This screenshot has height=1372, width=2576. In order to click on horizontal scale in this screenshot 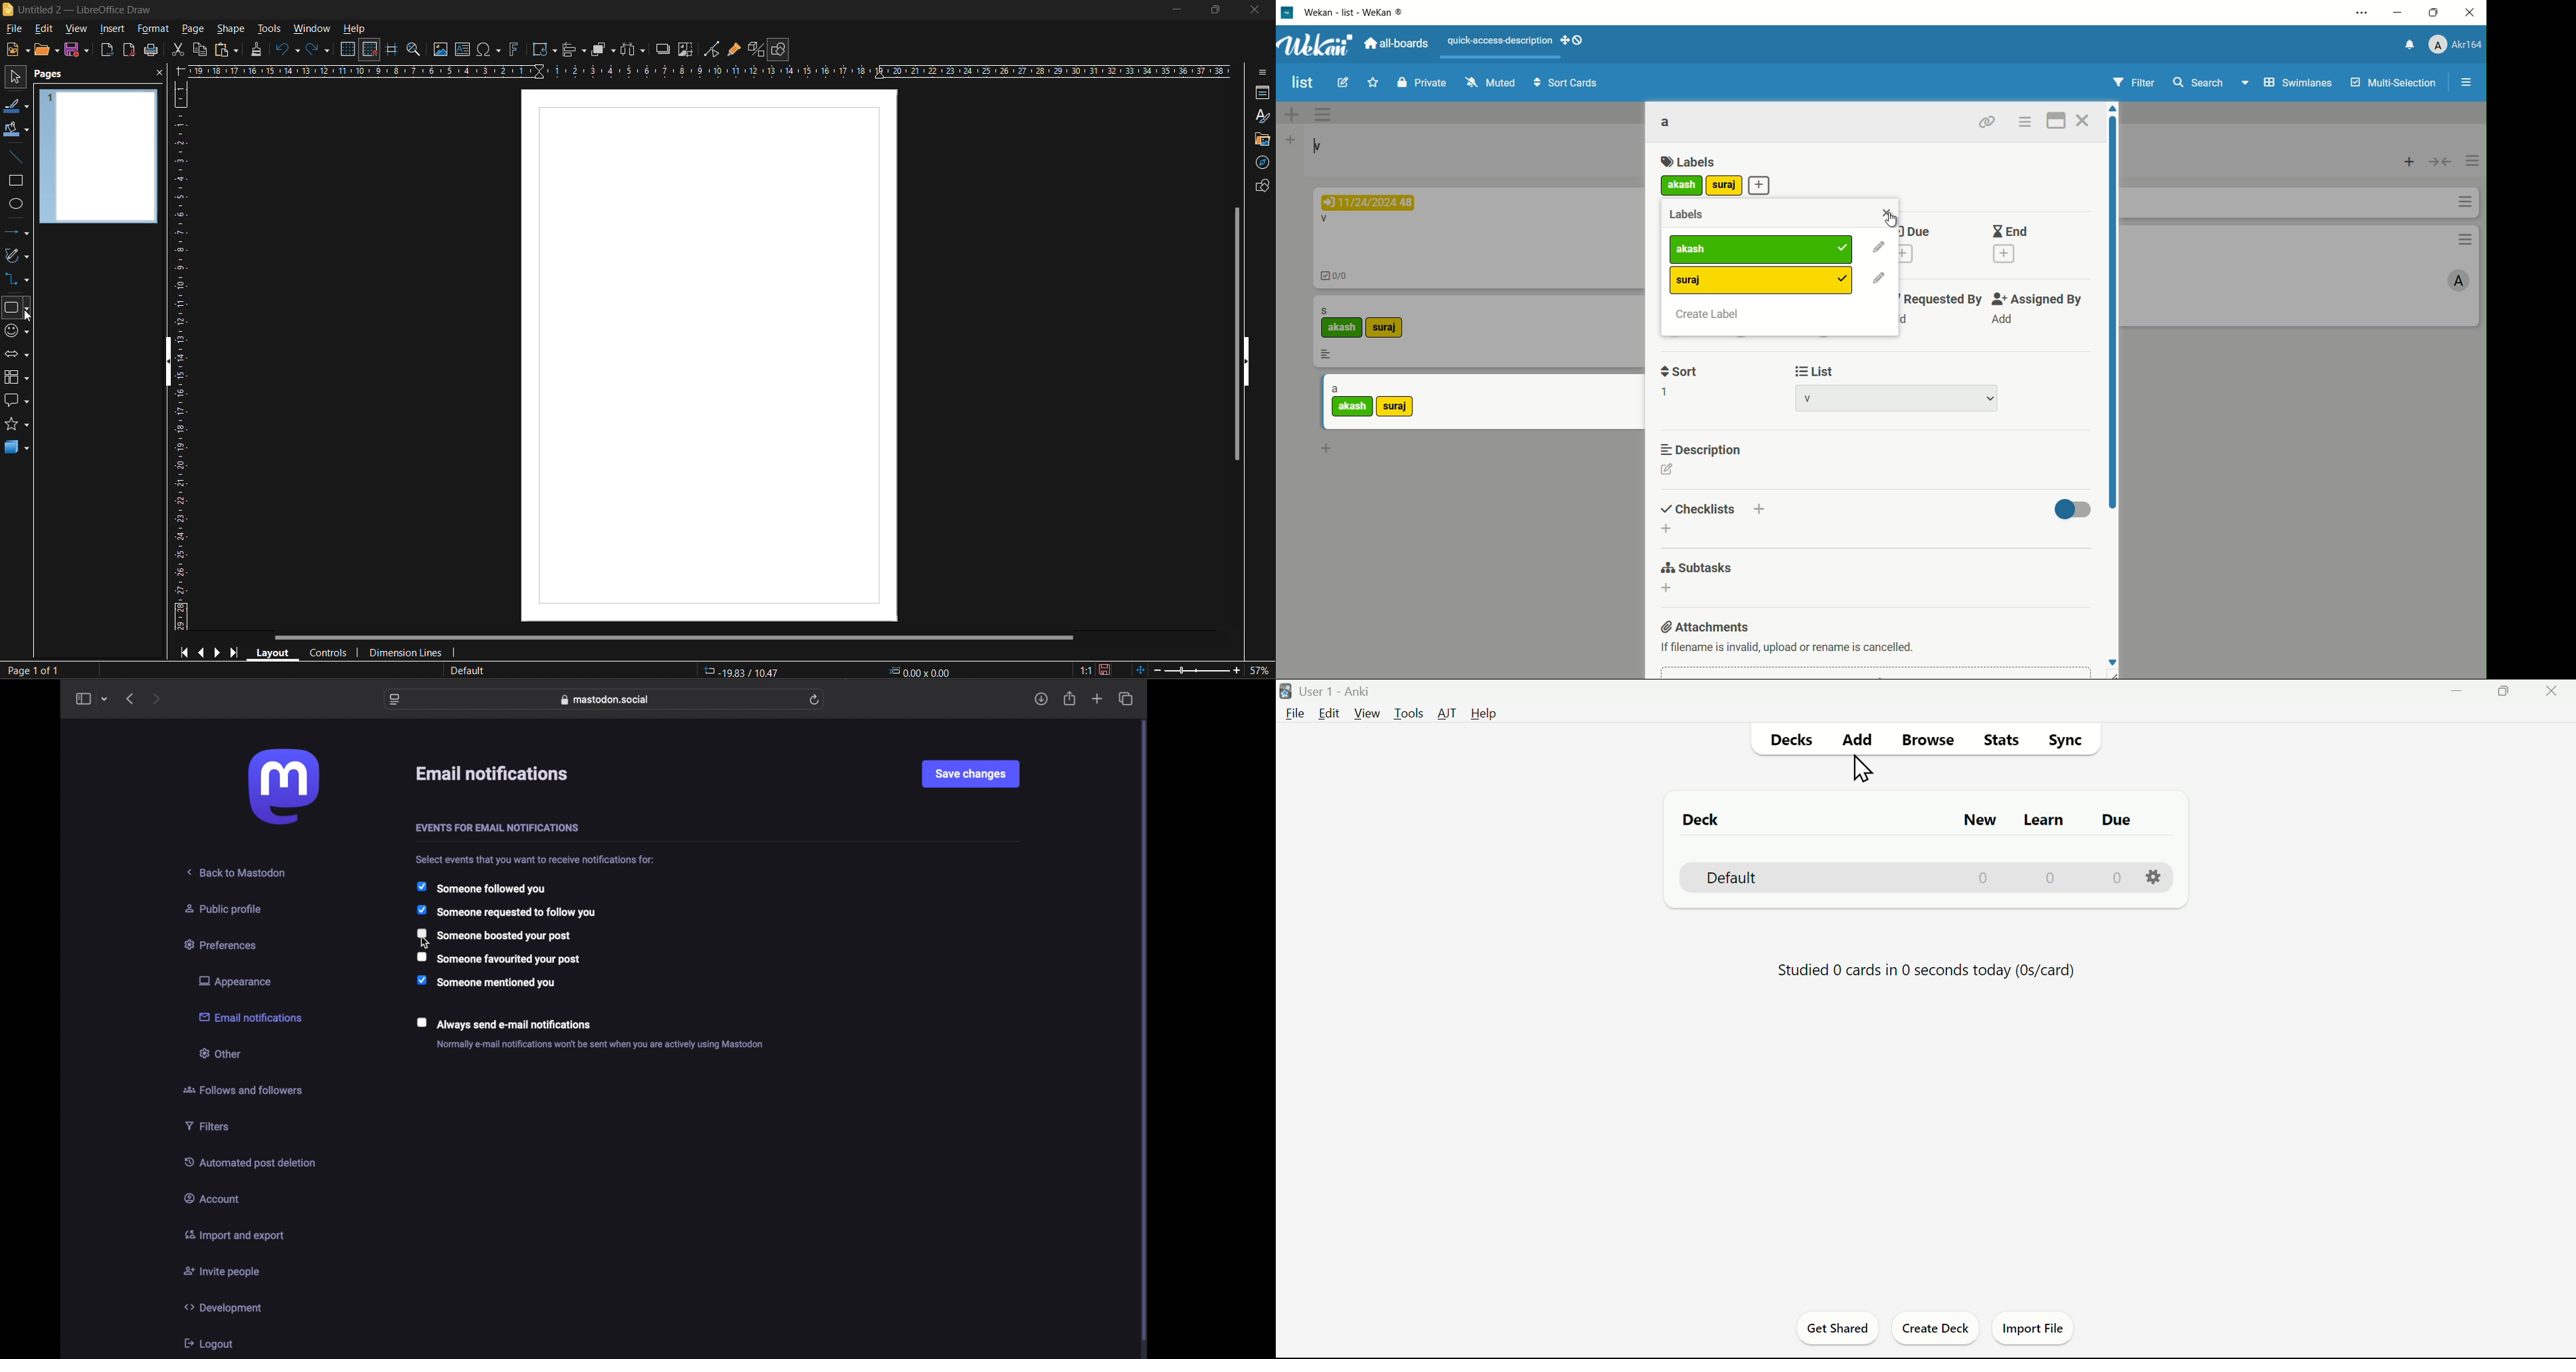, I will do `click(708, 71)`.